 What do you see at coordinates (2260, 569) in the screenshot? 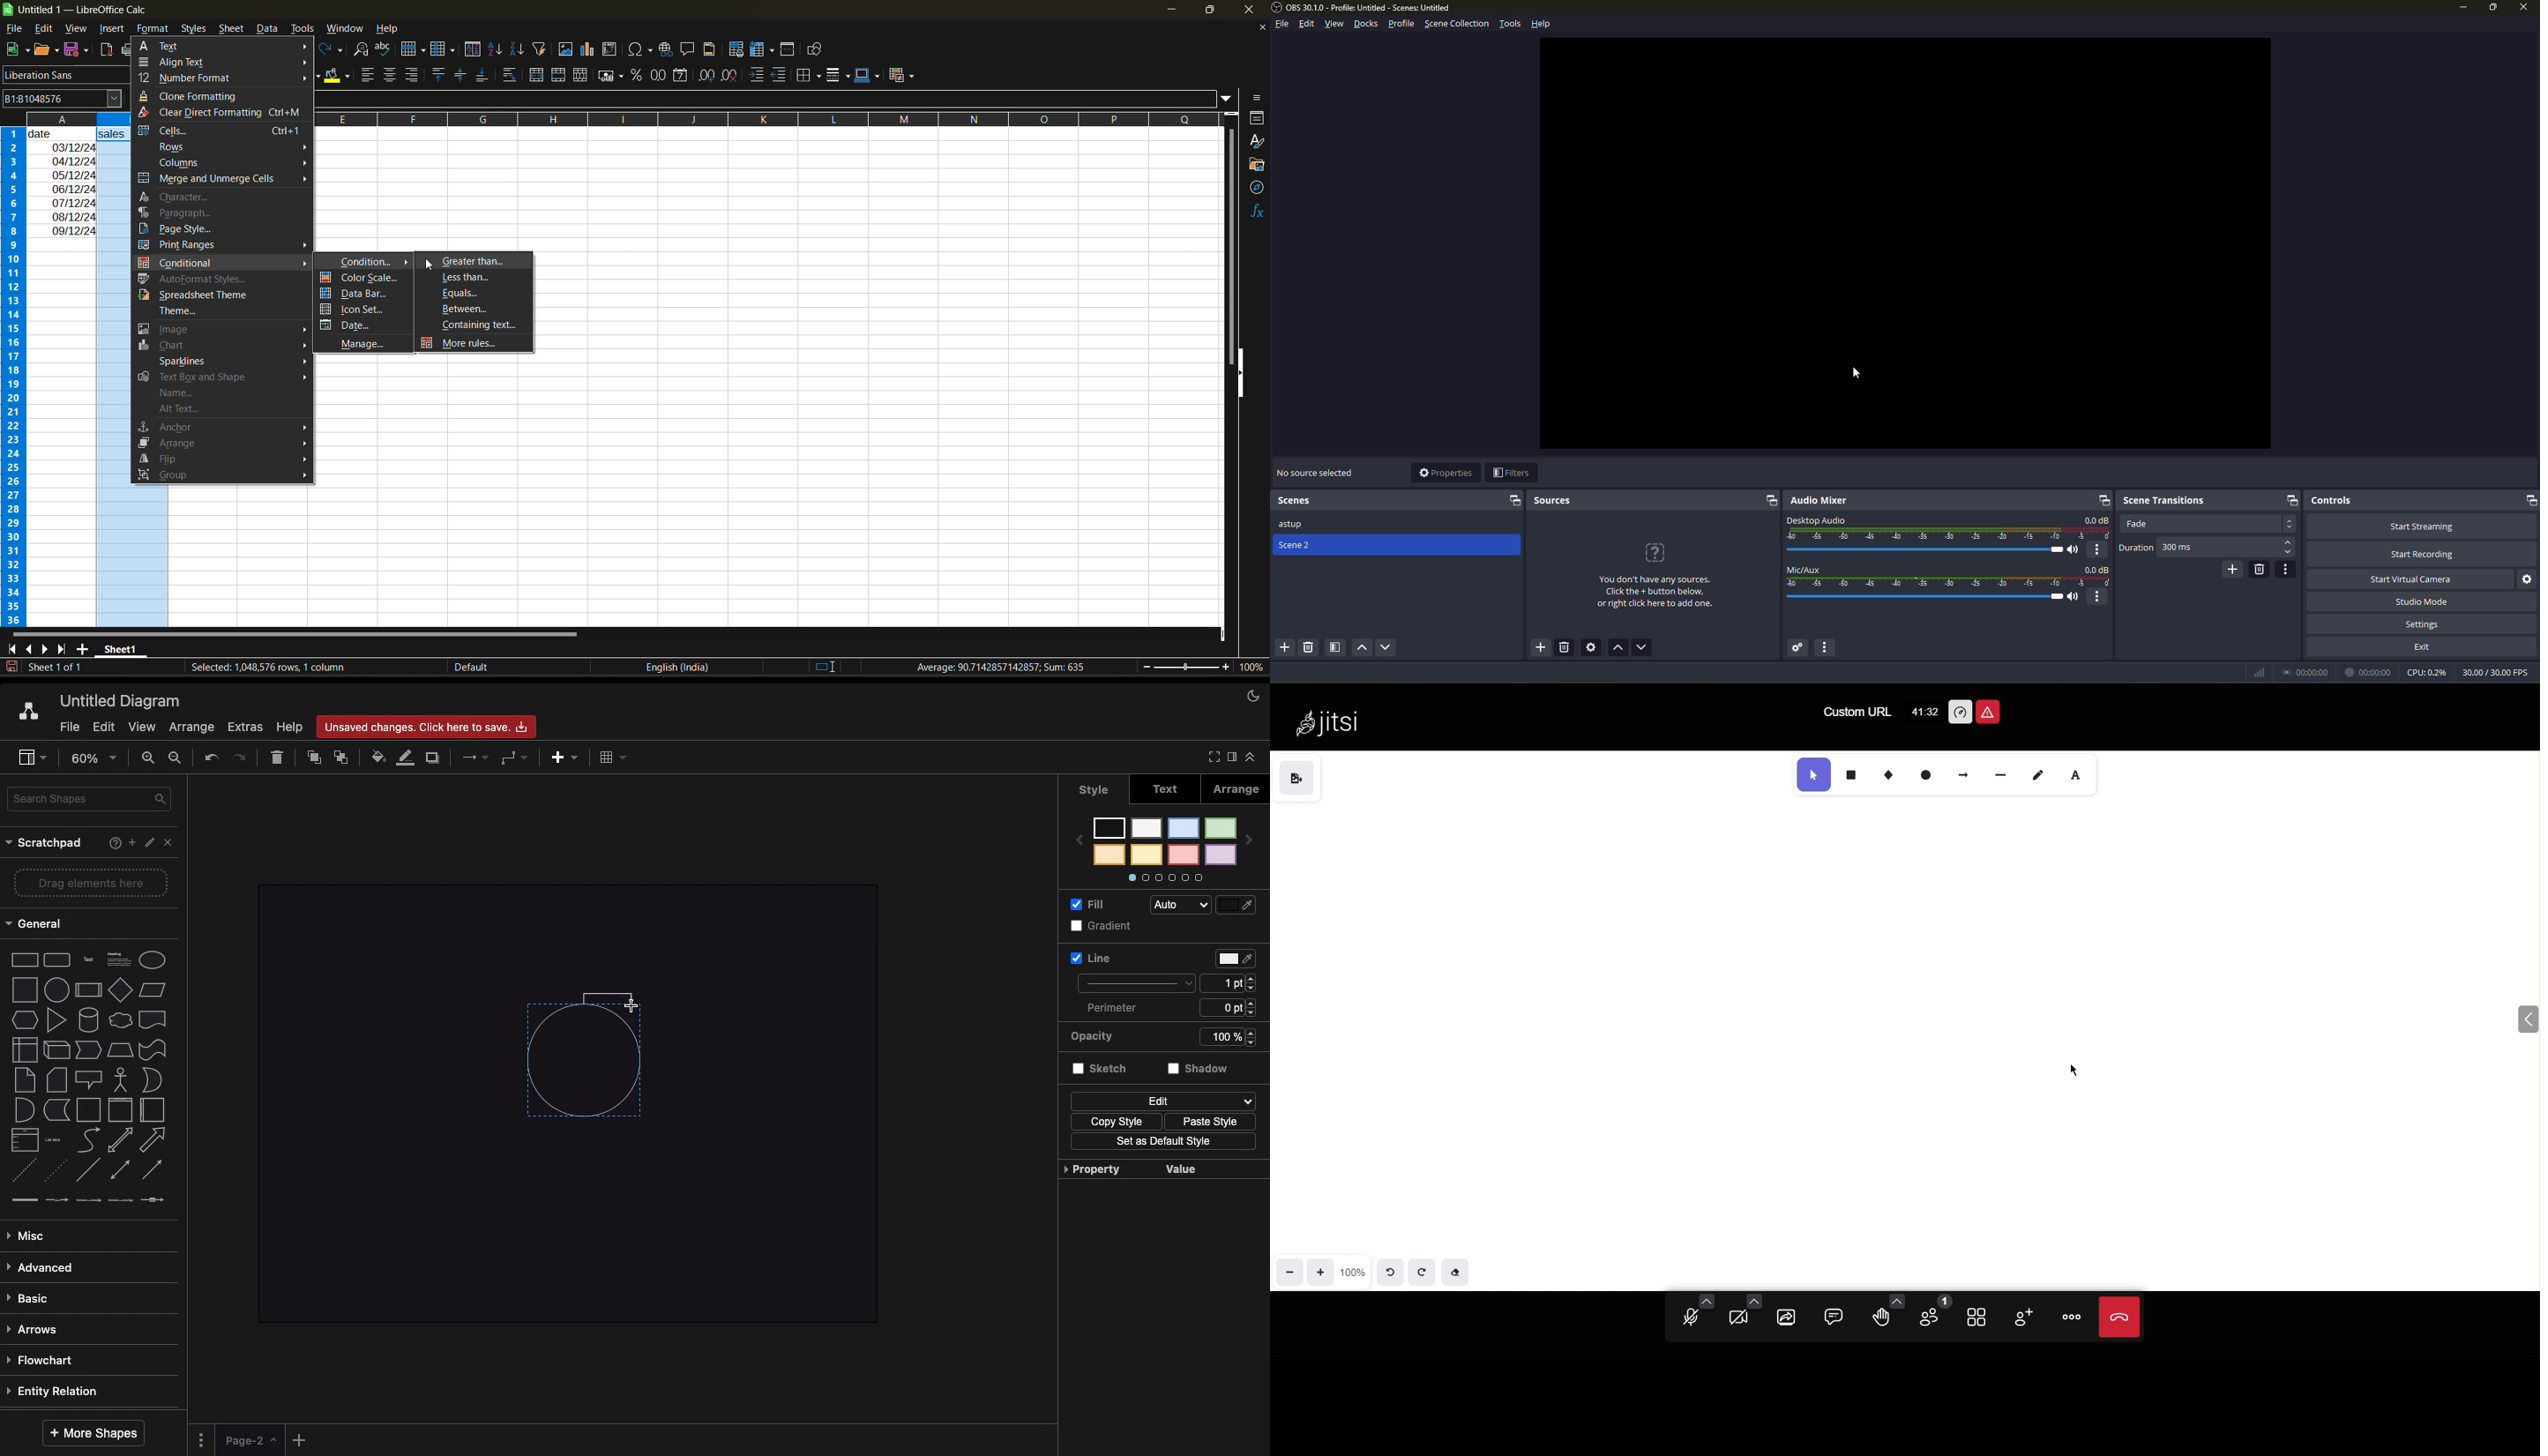
I see `remove configurable transition` at bounding box center [2260, 569].